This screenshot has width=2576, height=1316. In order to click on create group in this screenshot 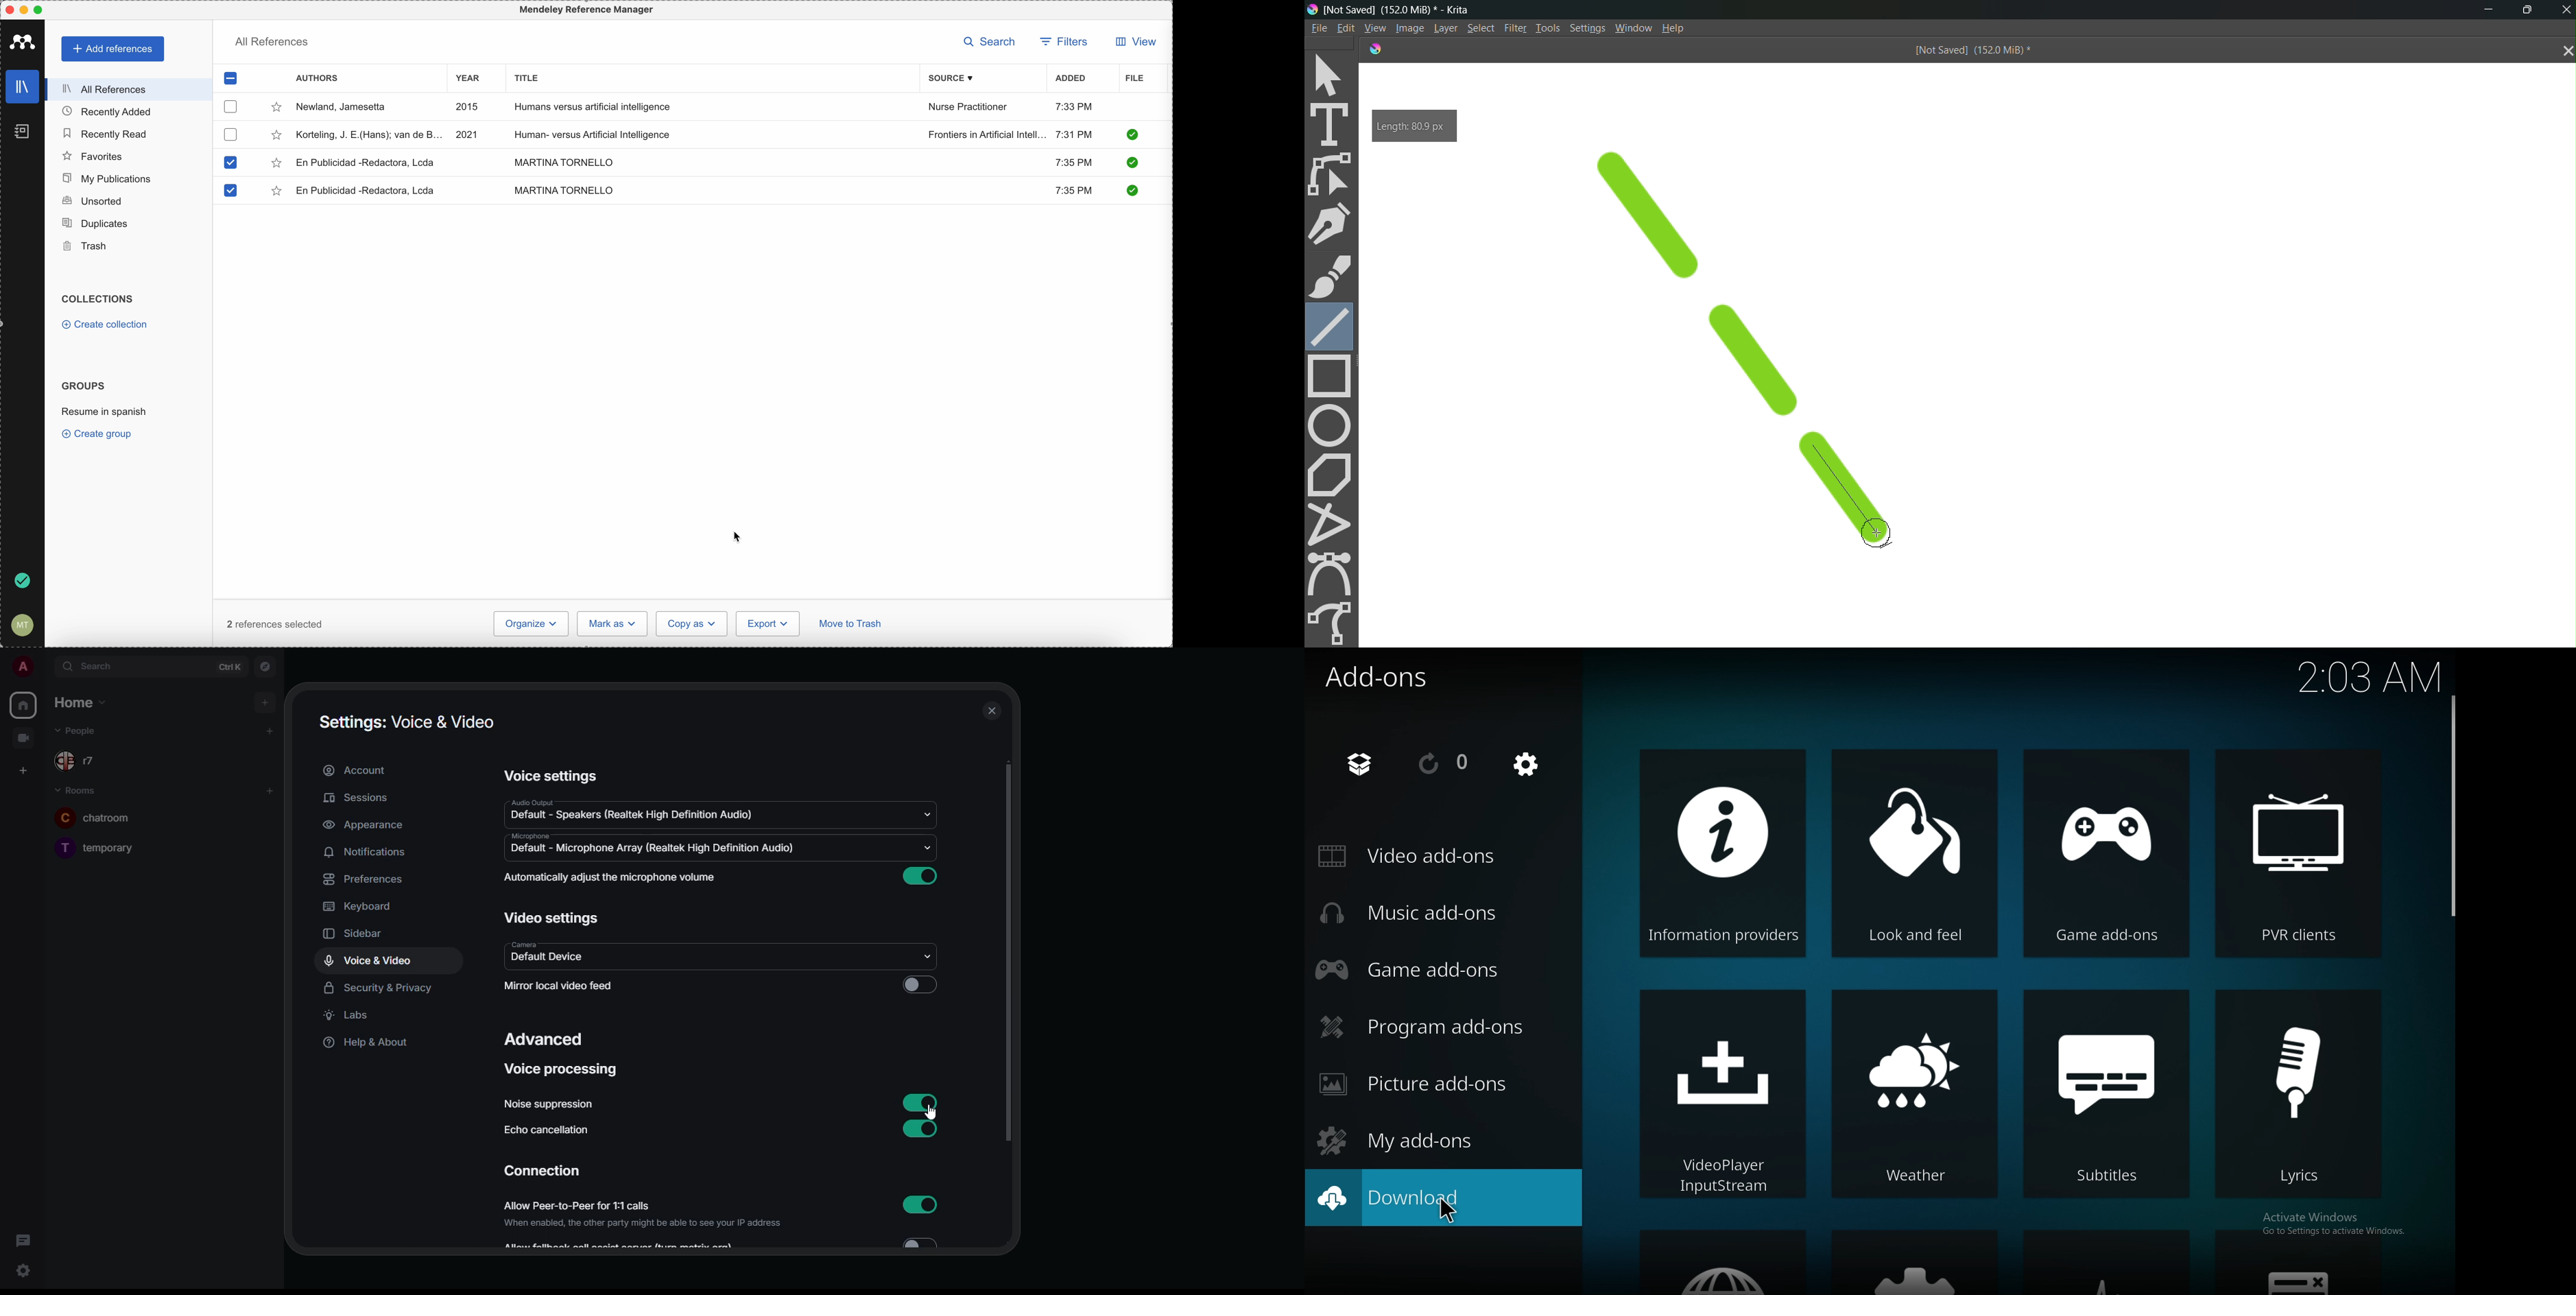, I will do `click(99, 433)`.